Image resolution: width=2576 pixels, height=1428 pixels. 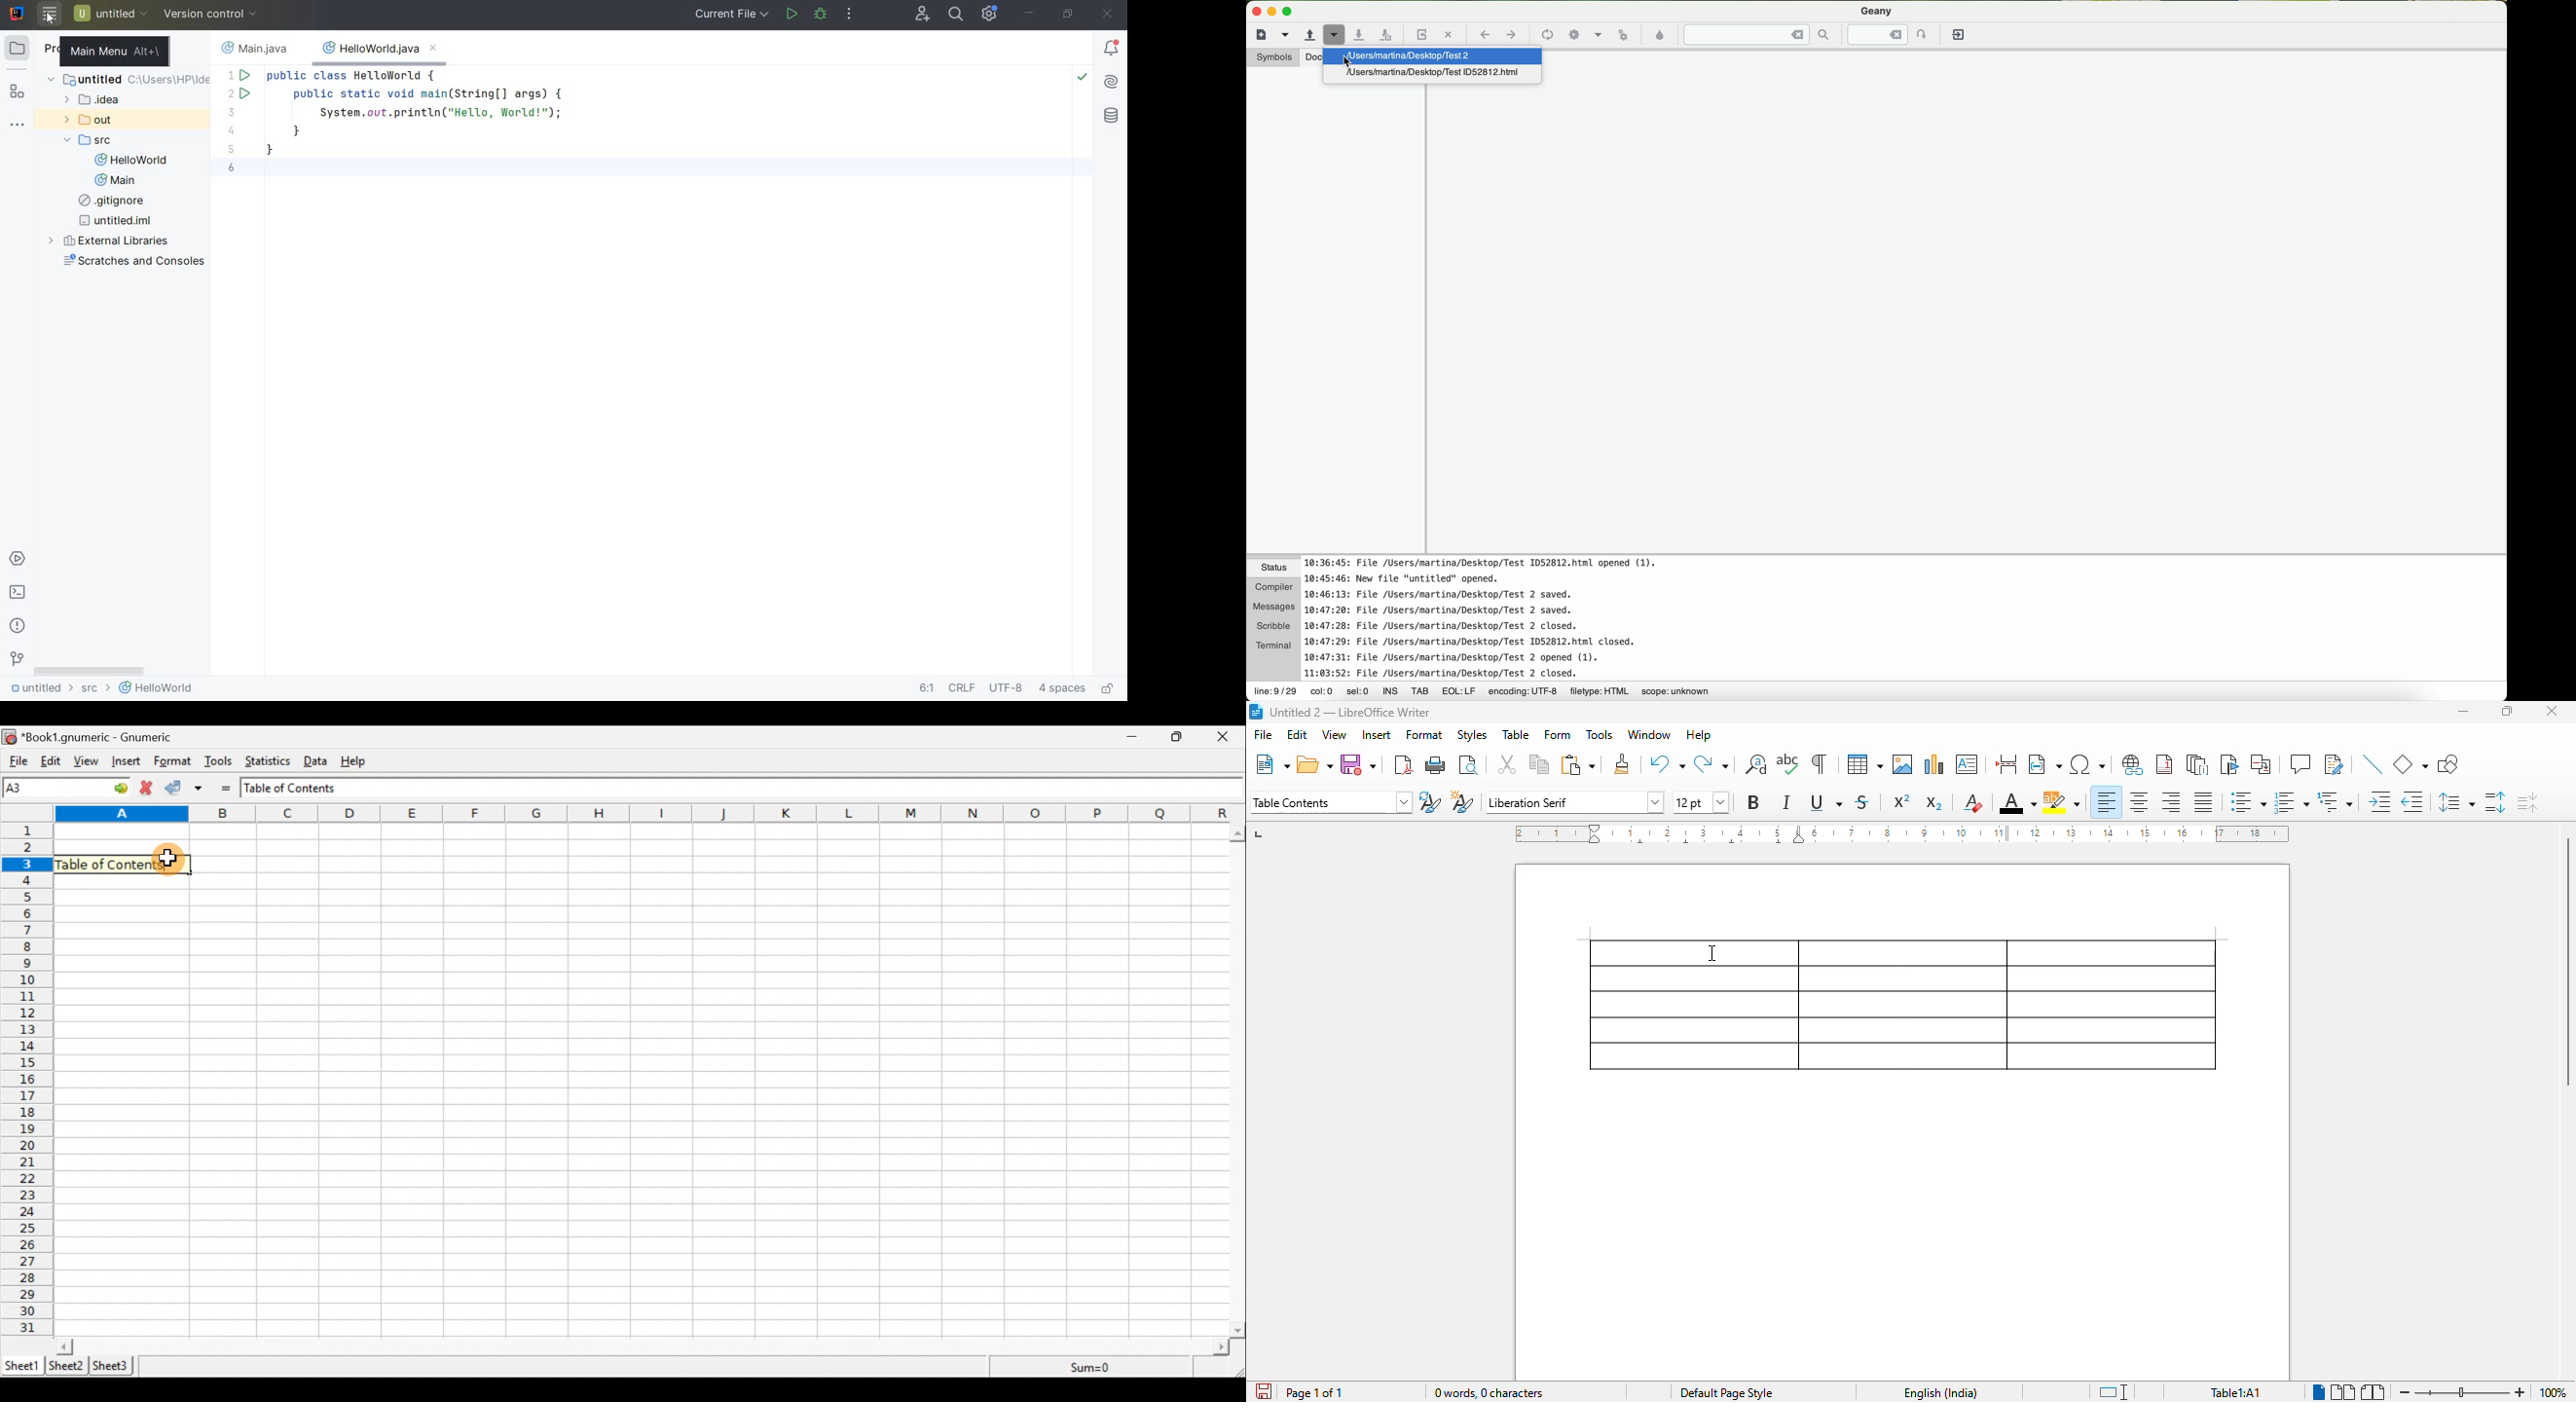 What do you see at coordinates (2235, 1391) in the screenshot?
I see `table1:A1` at bounding box center [2235, 1391].